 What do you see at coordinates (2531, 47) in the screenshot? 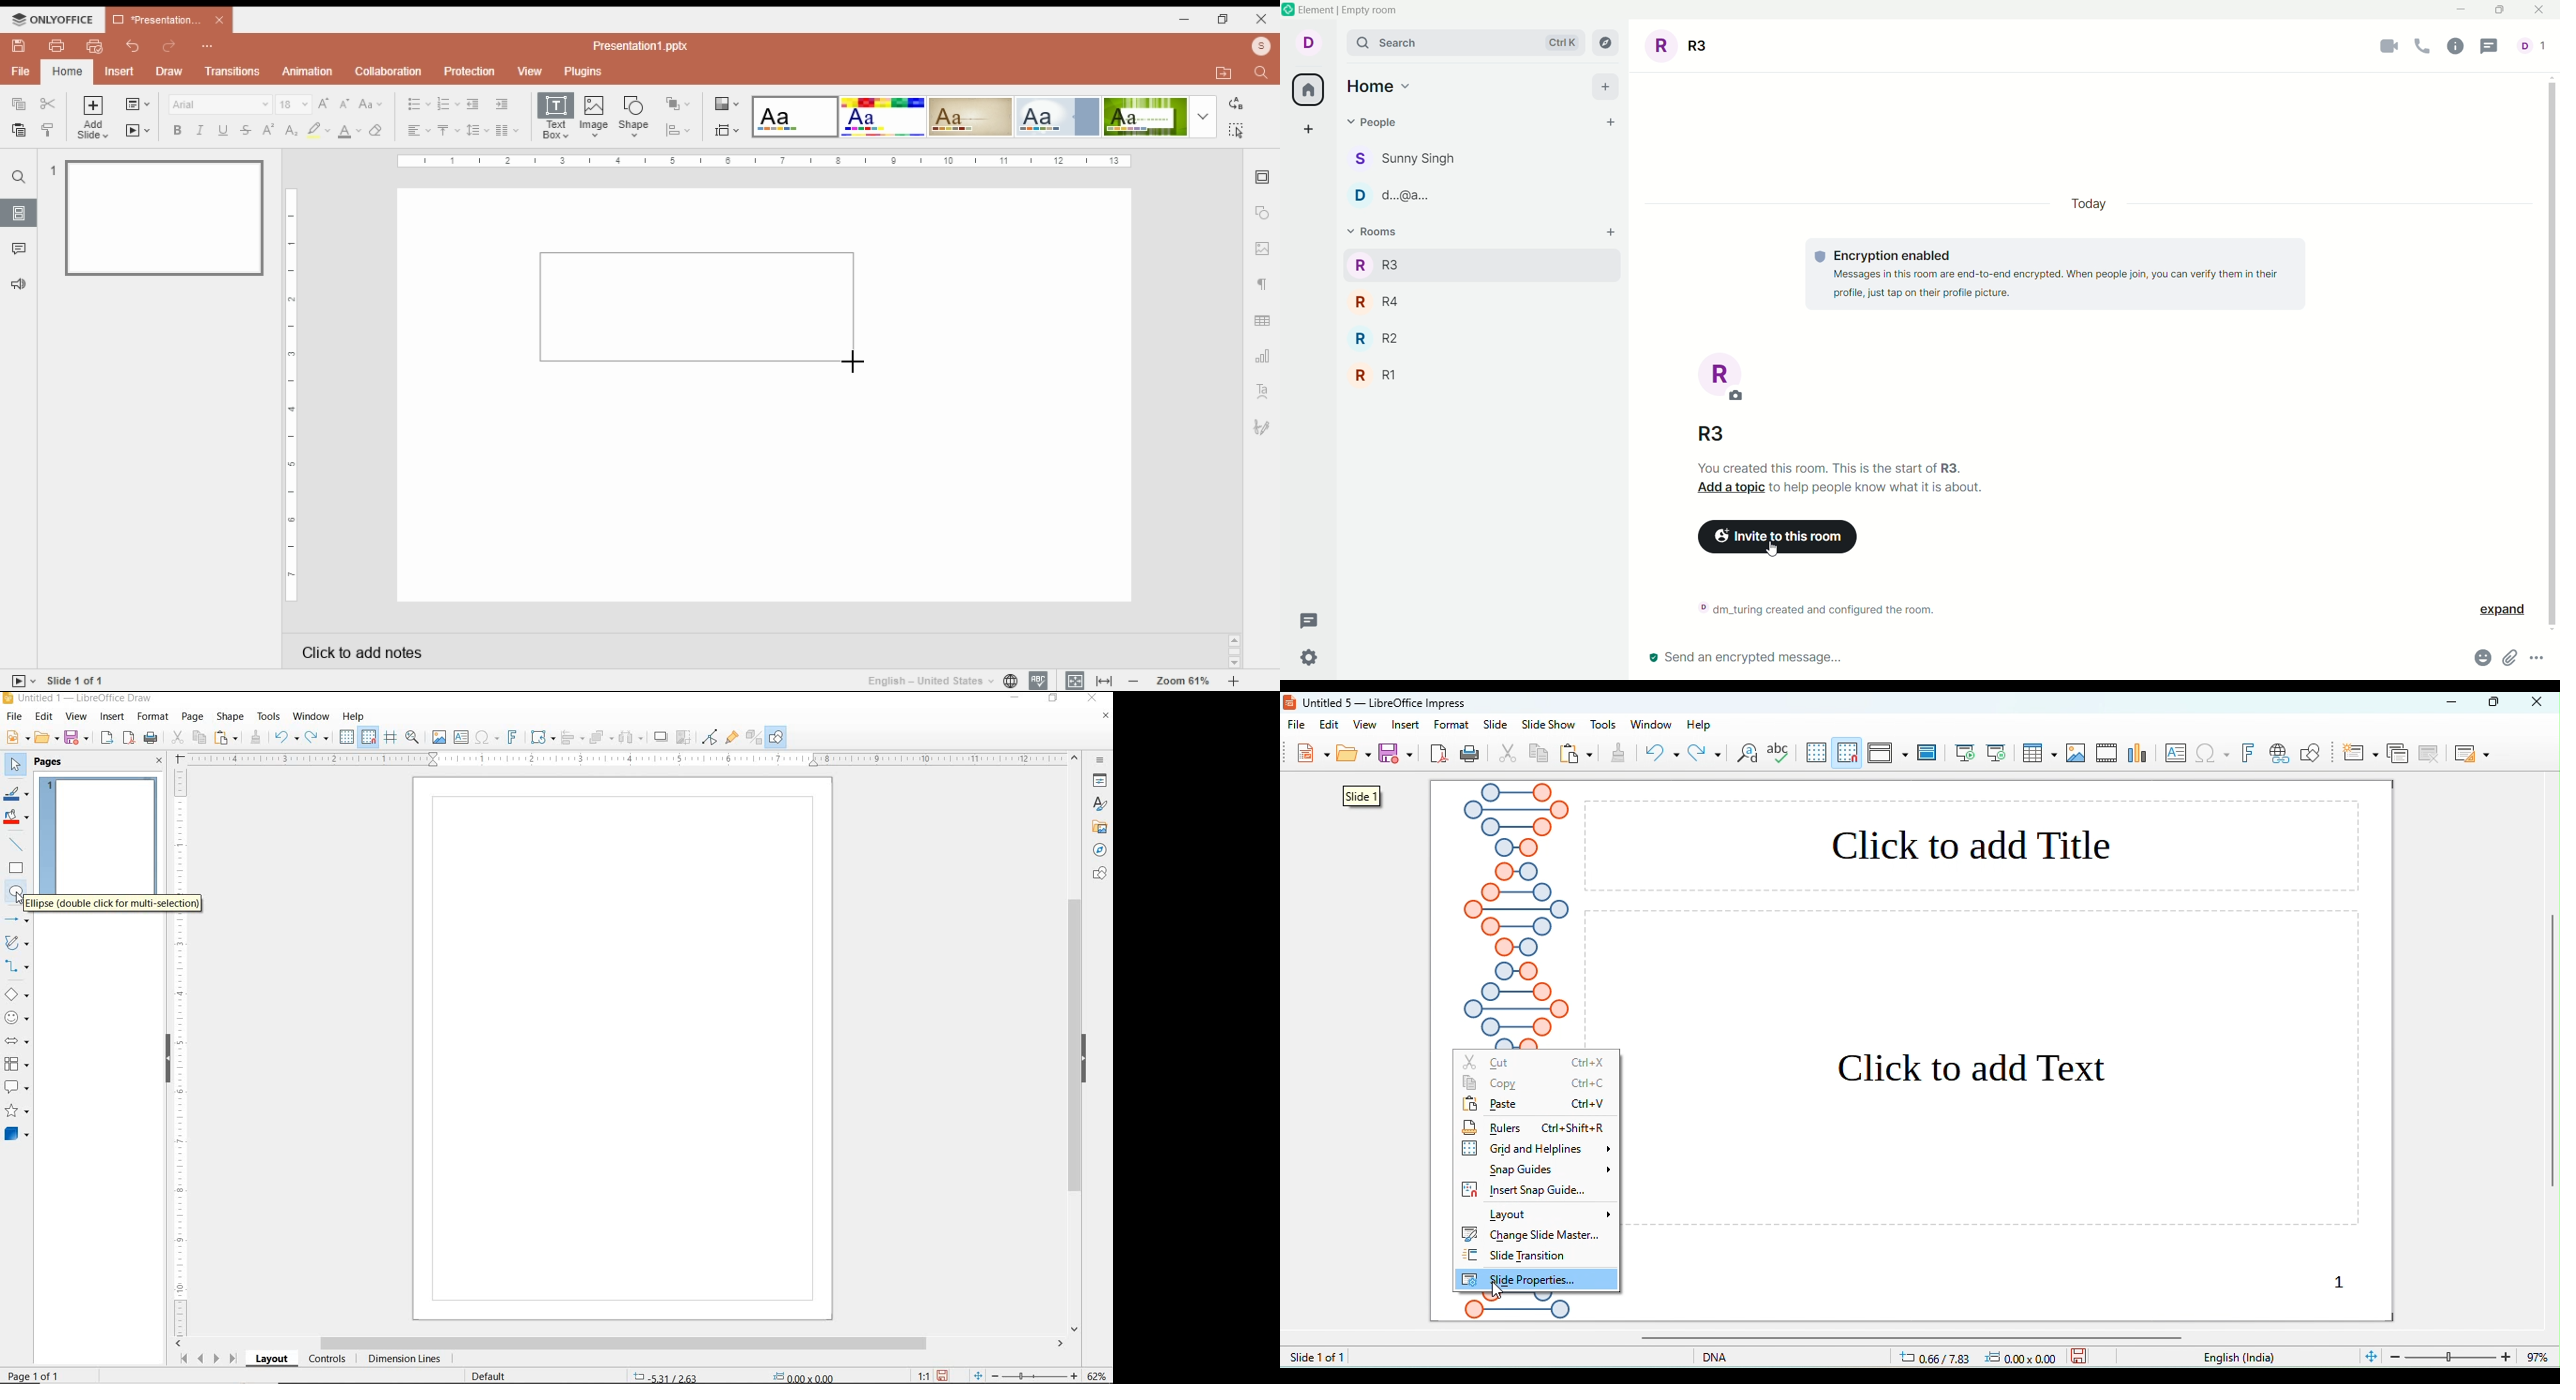
I see `people` at bounding box center [2531, 47].